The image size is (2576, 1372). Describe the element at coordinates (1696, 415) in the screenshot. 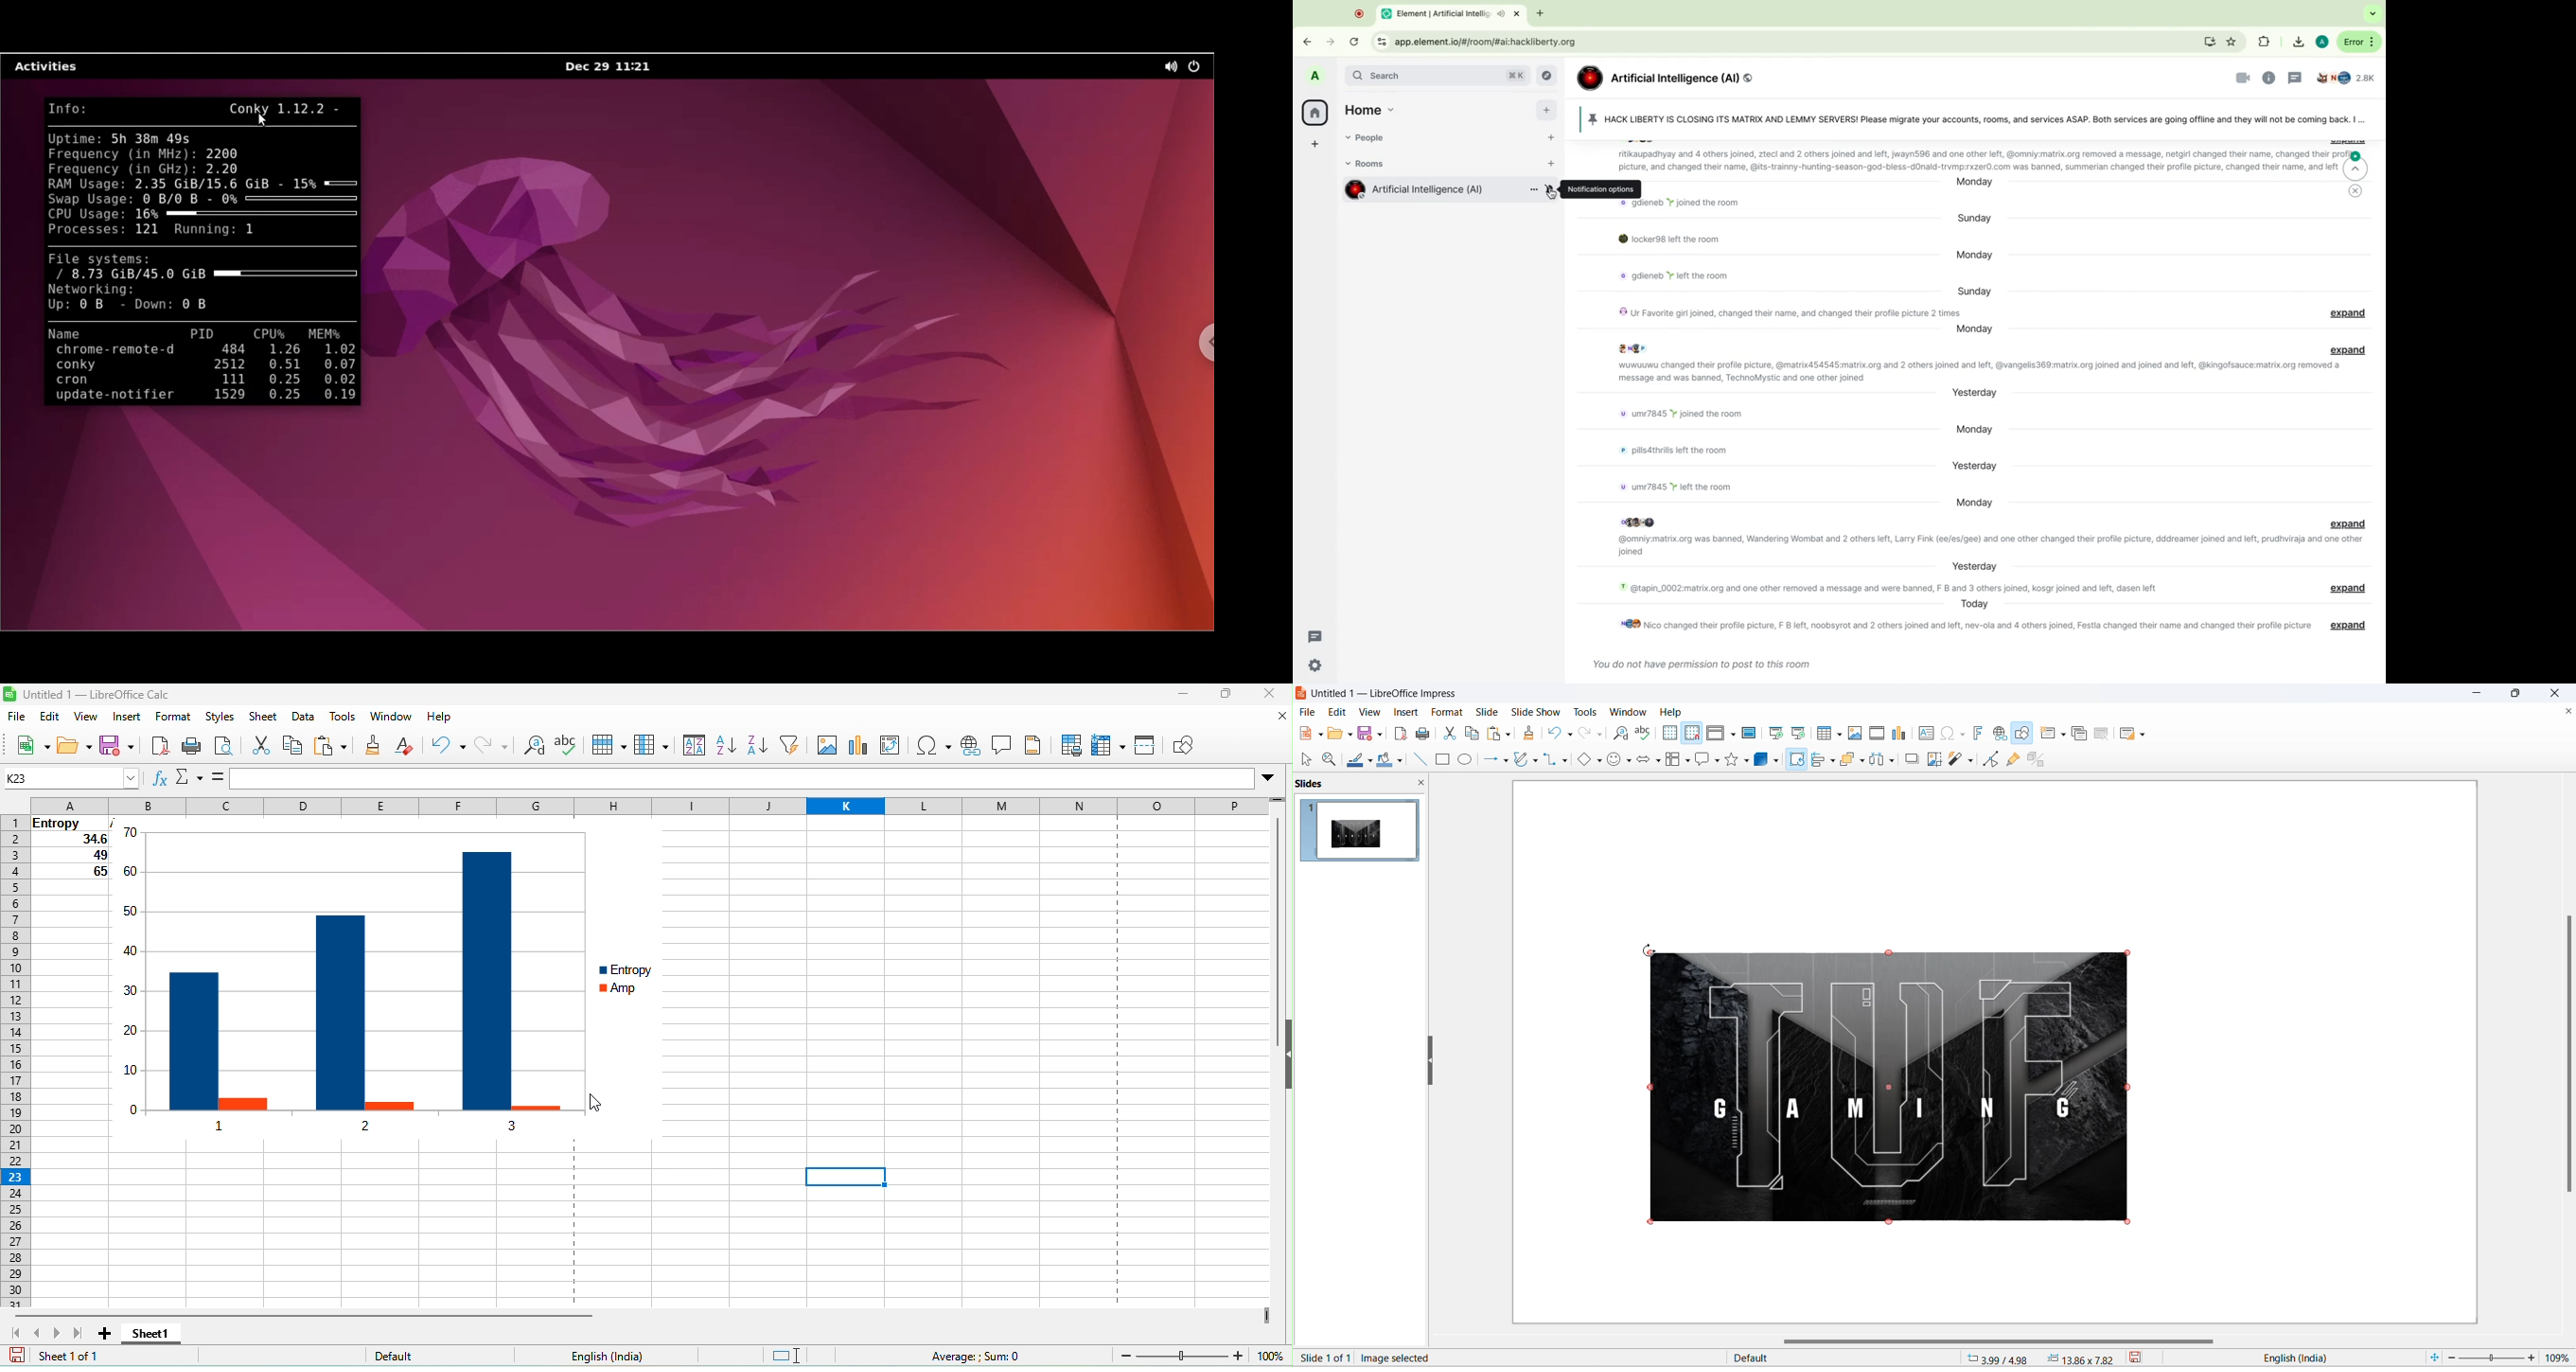

I see `message` at that location.